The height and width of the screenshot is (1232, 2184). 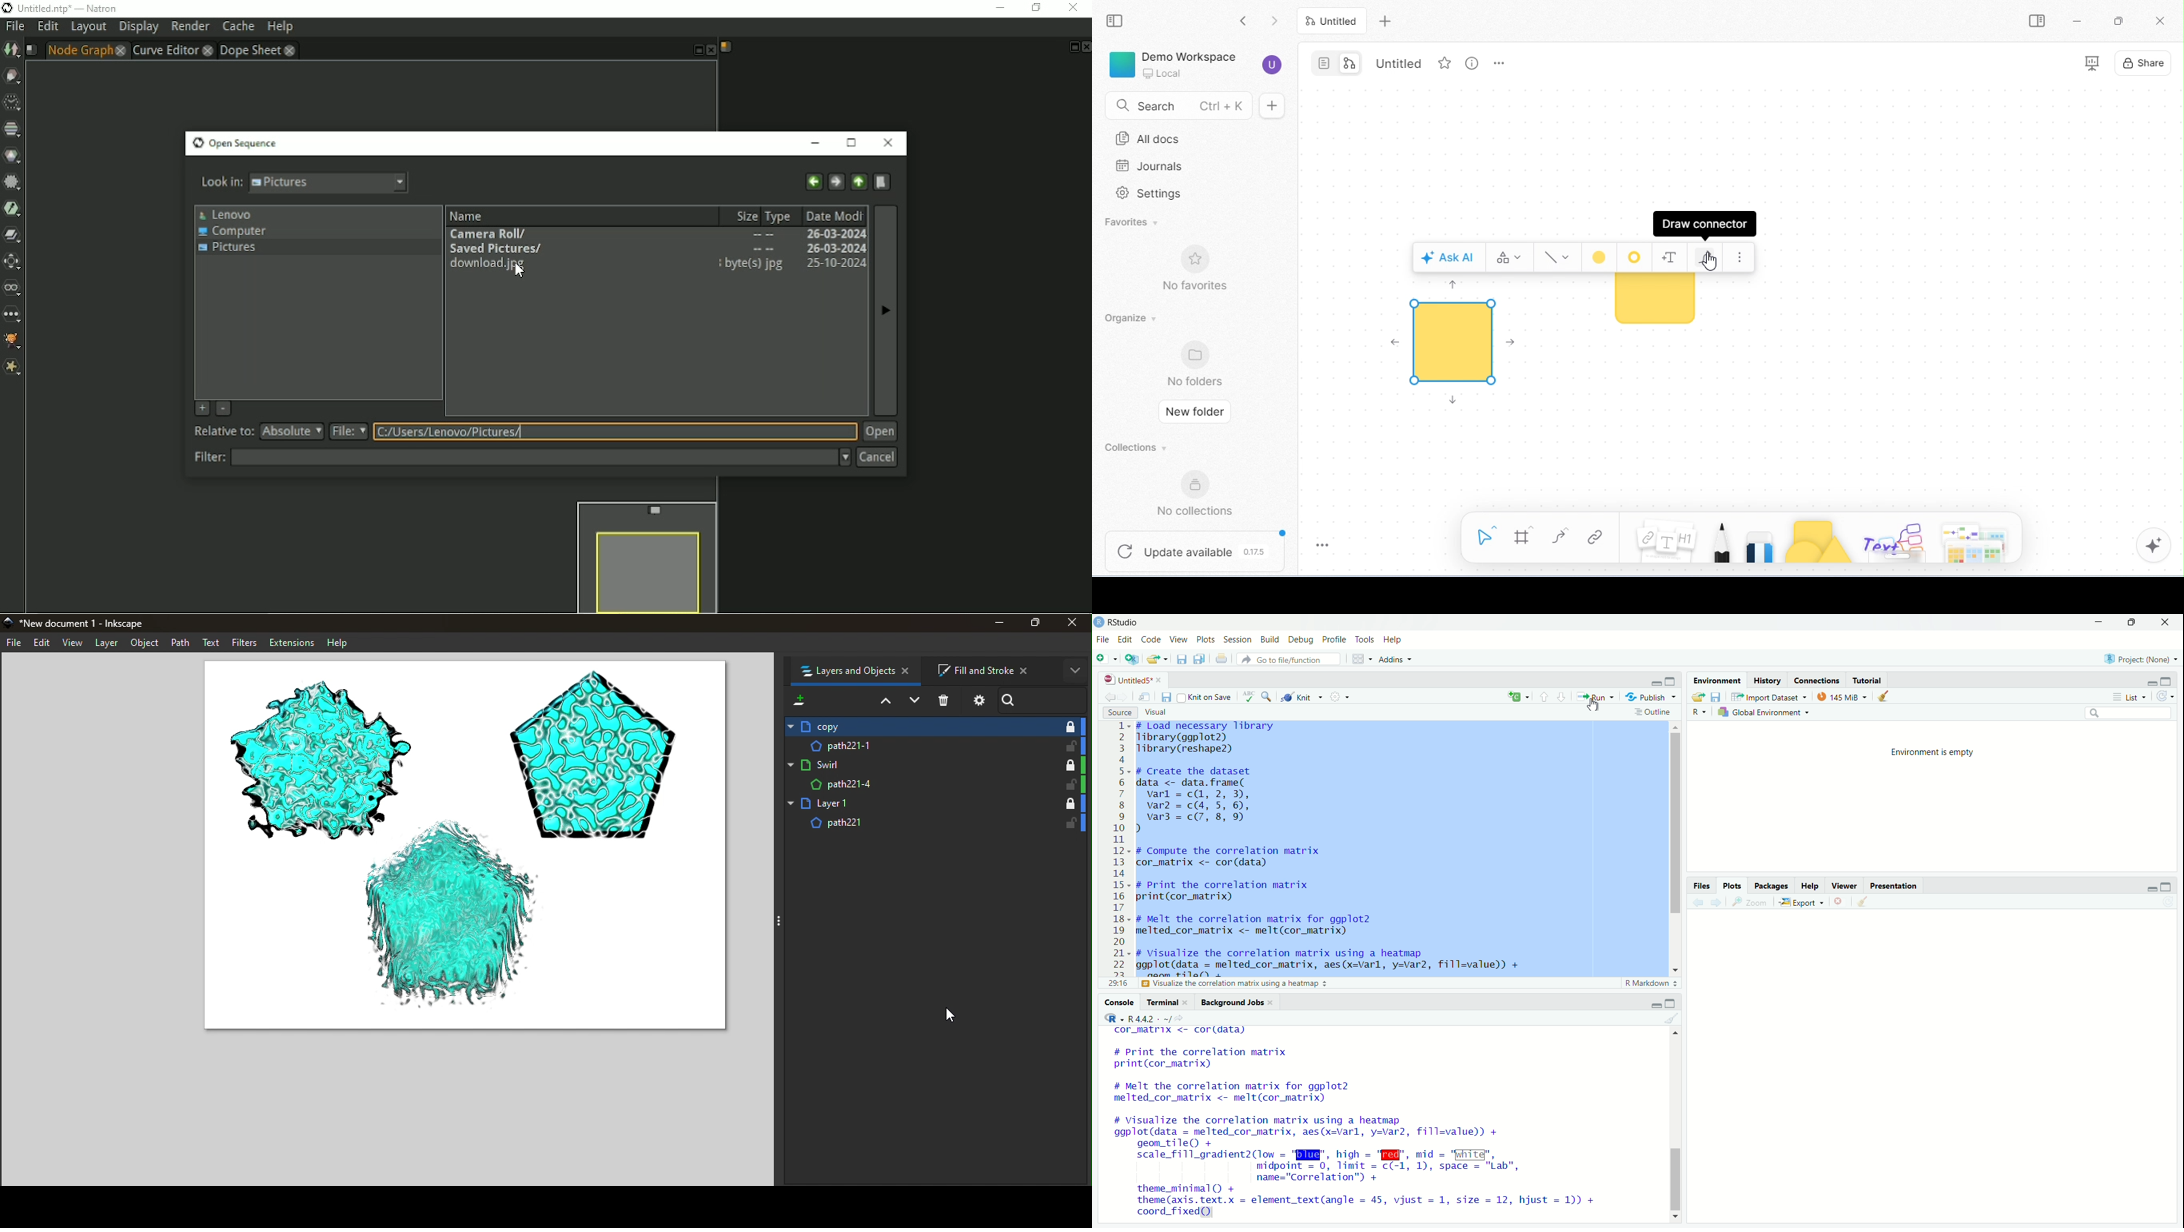 What do you see at coordinates (1124, 639) in the screenshot?
I see `edit` at bounding box center [1124, 639].